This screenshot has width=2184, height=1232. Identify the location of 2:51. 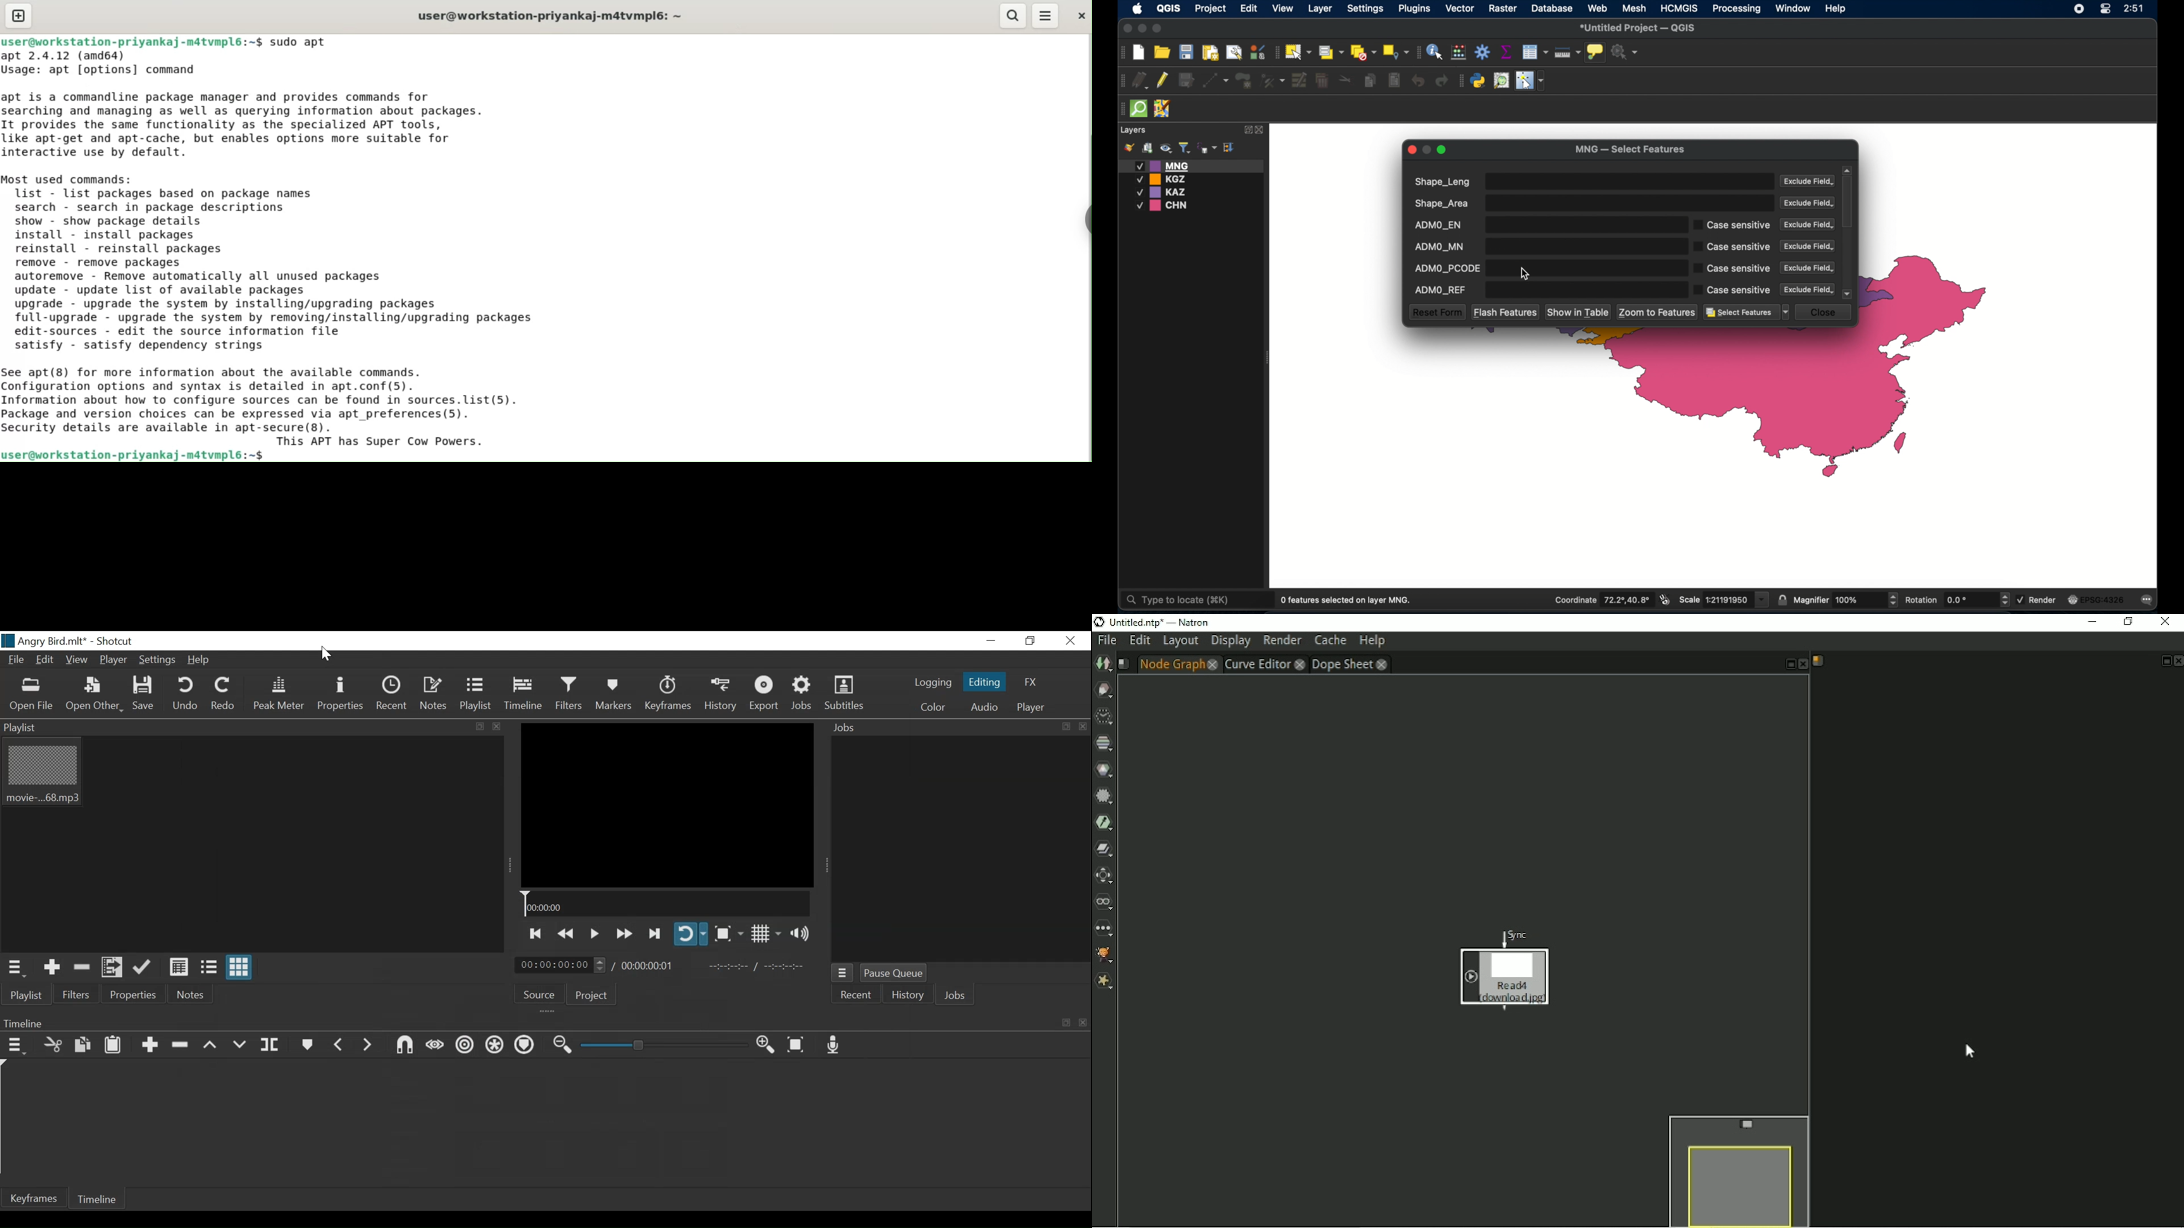
(2134, 9).